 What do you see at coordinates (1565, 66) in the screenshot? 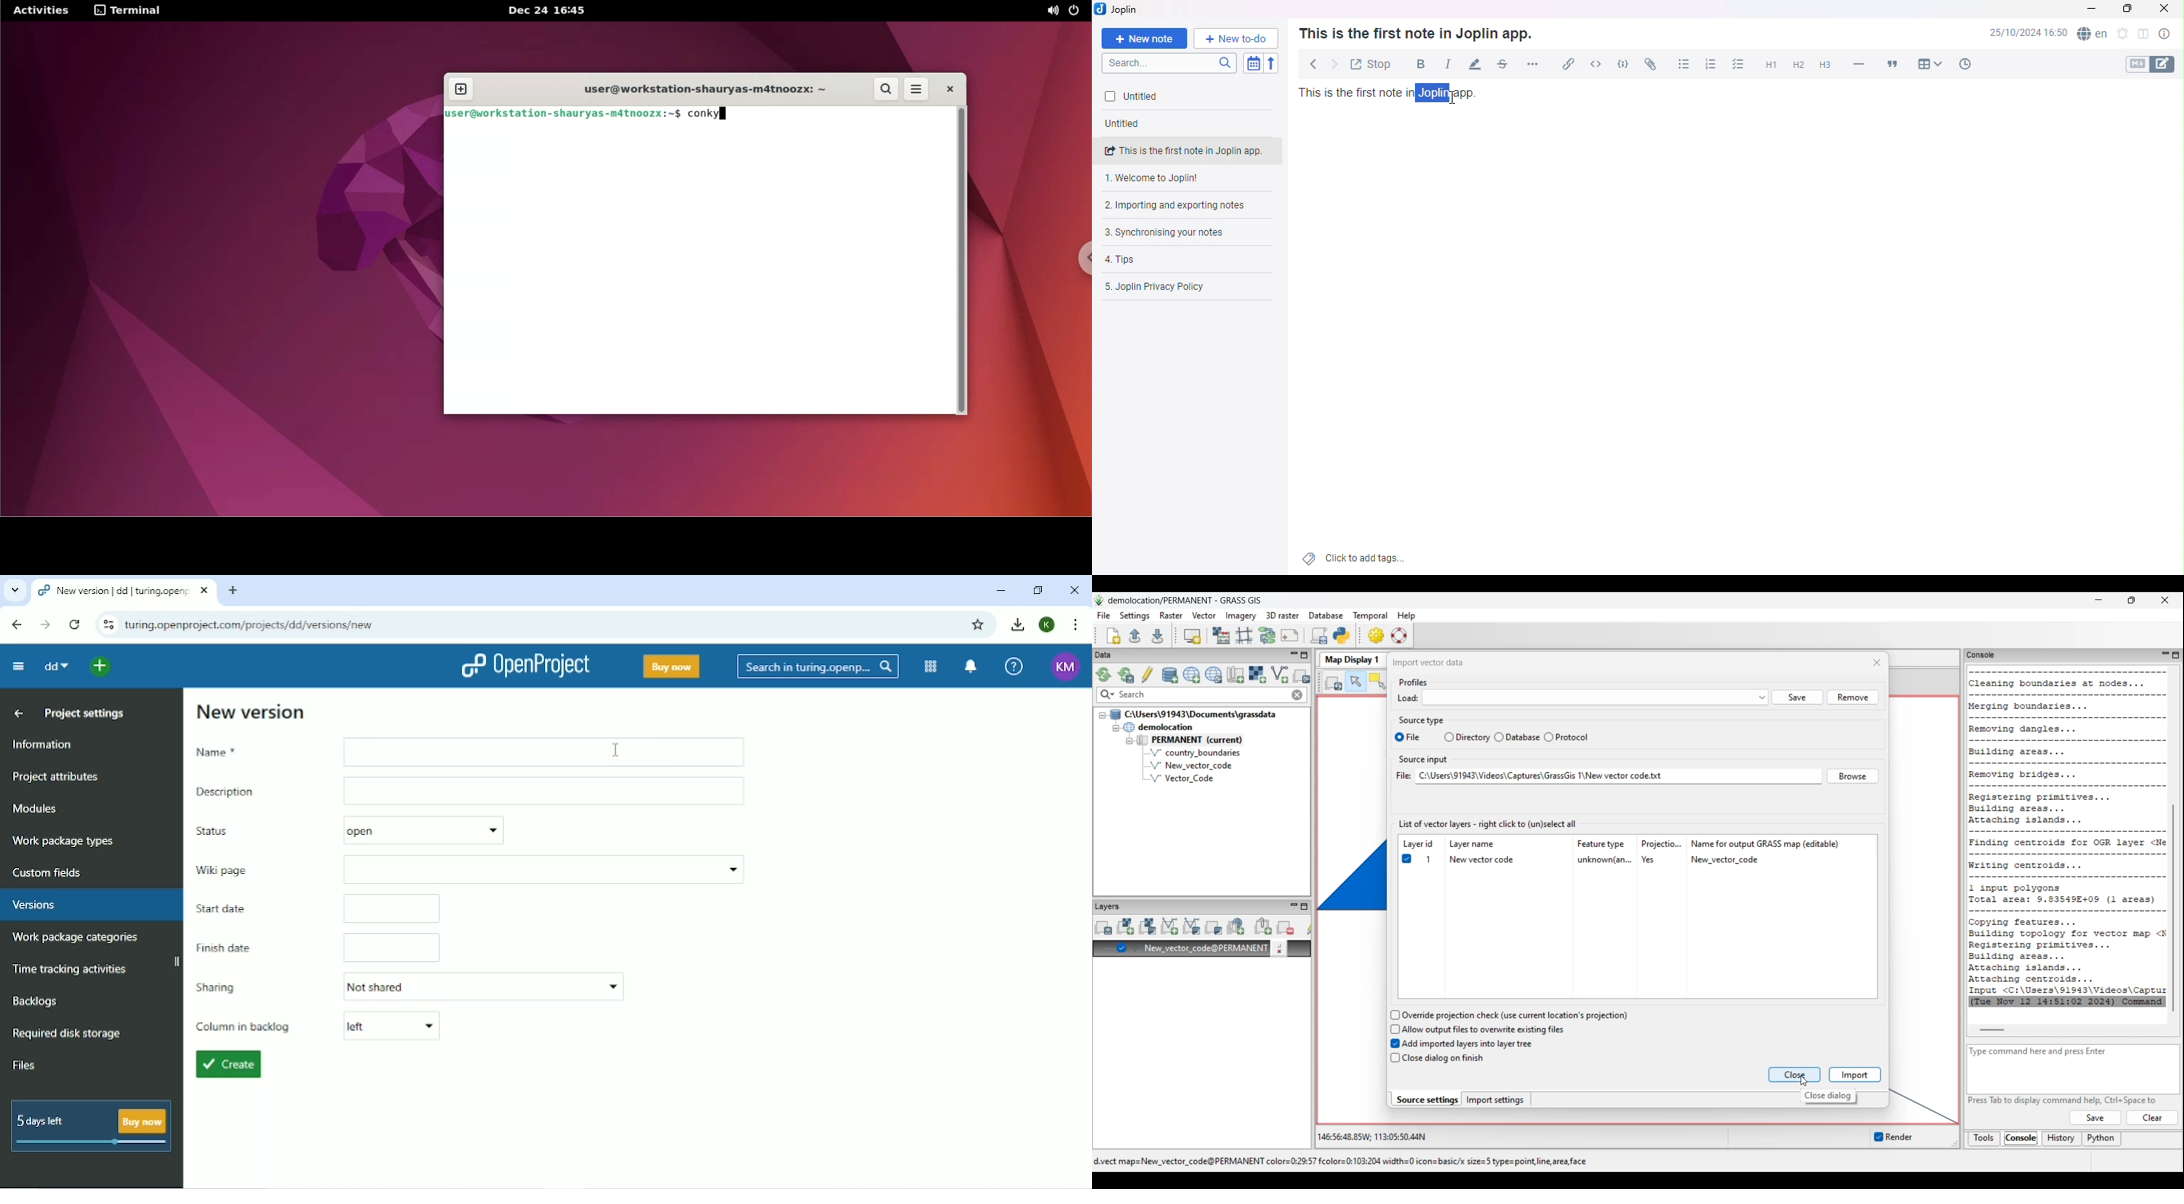
I see `Insert/edit link` at bounding box center [1565, 66].